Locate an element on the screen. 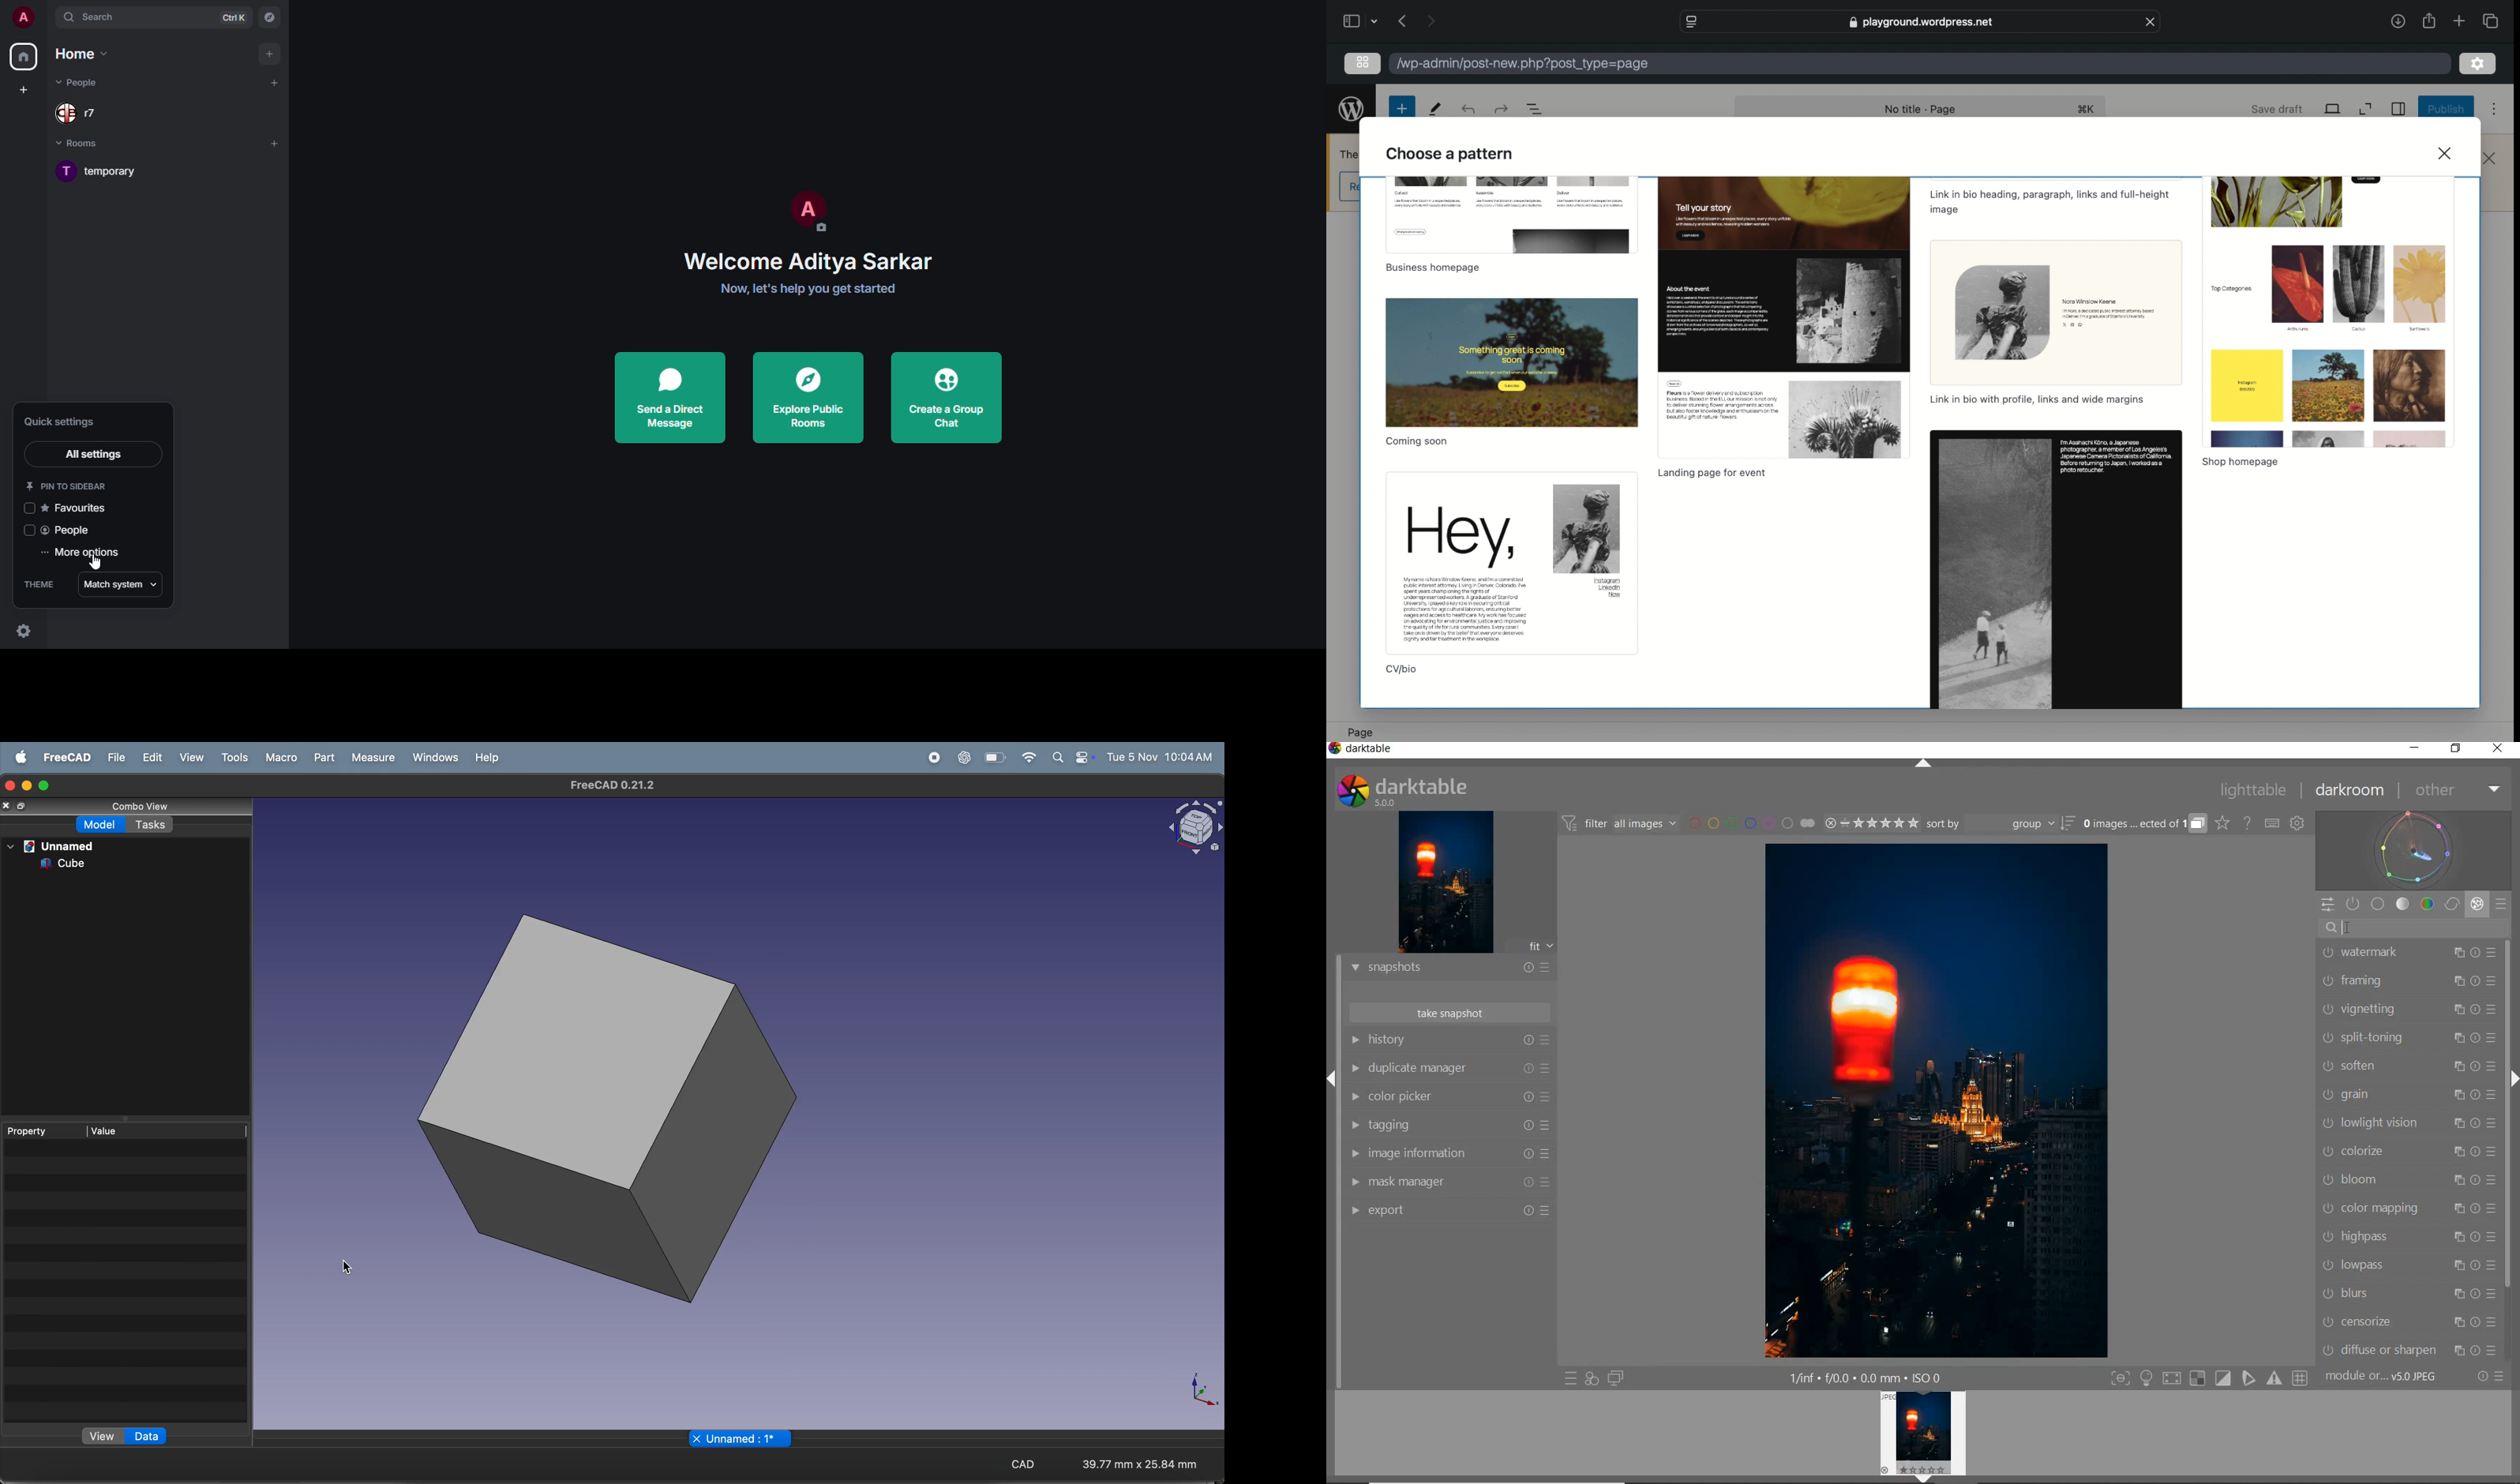 This screenshot has width=2520, height=1484. share is located at coordinates (2397, 22).